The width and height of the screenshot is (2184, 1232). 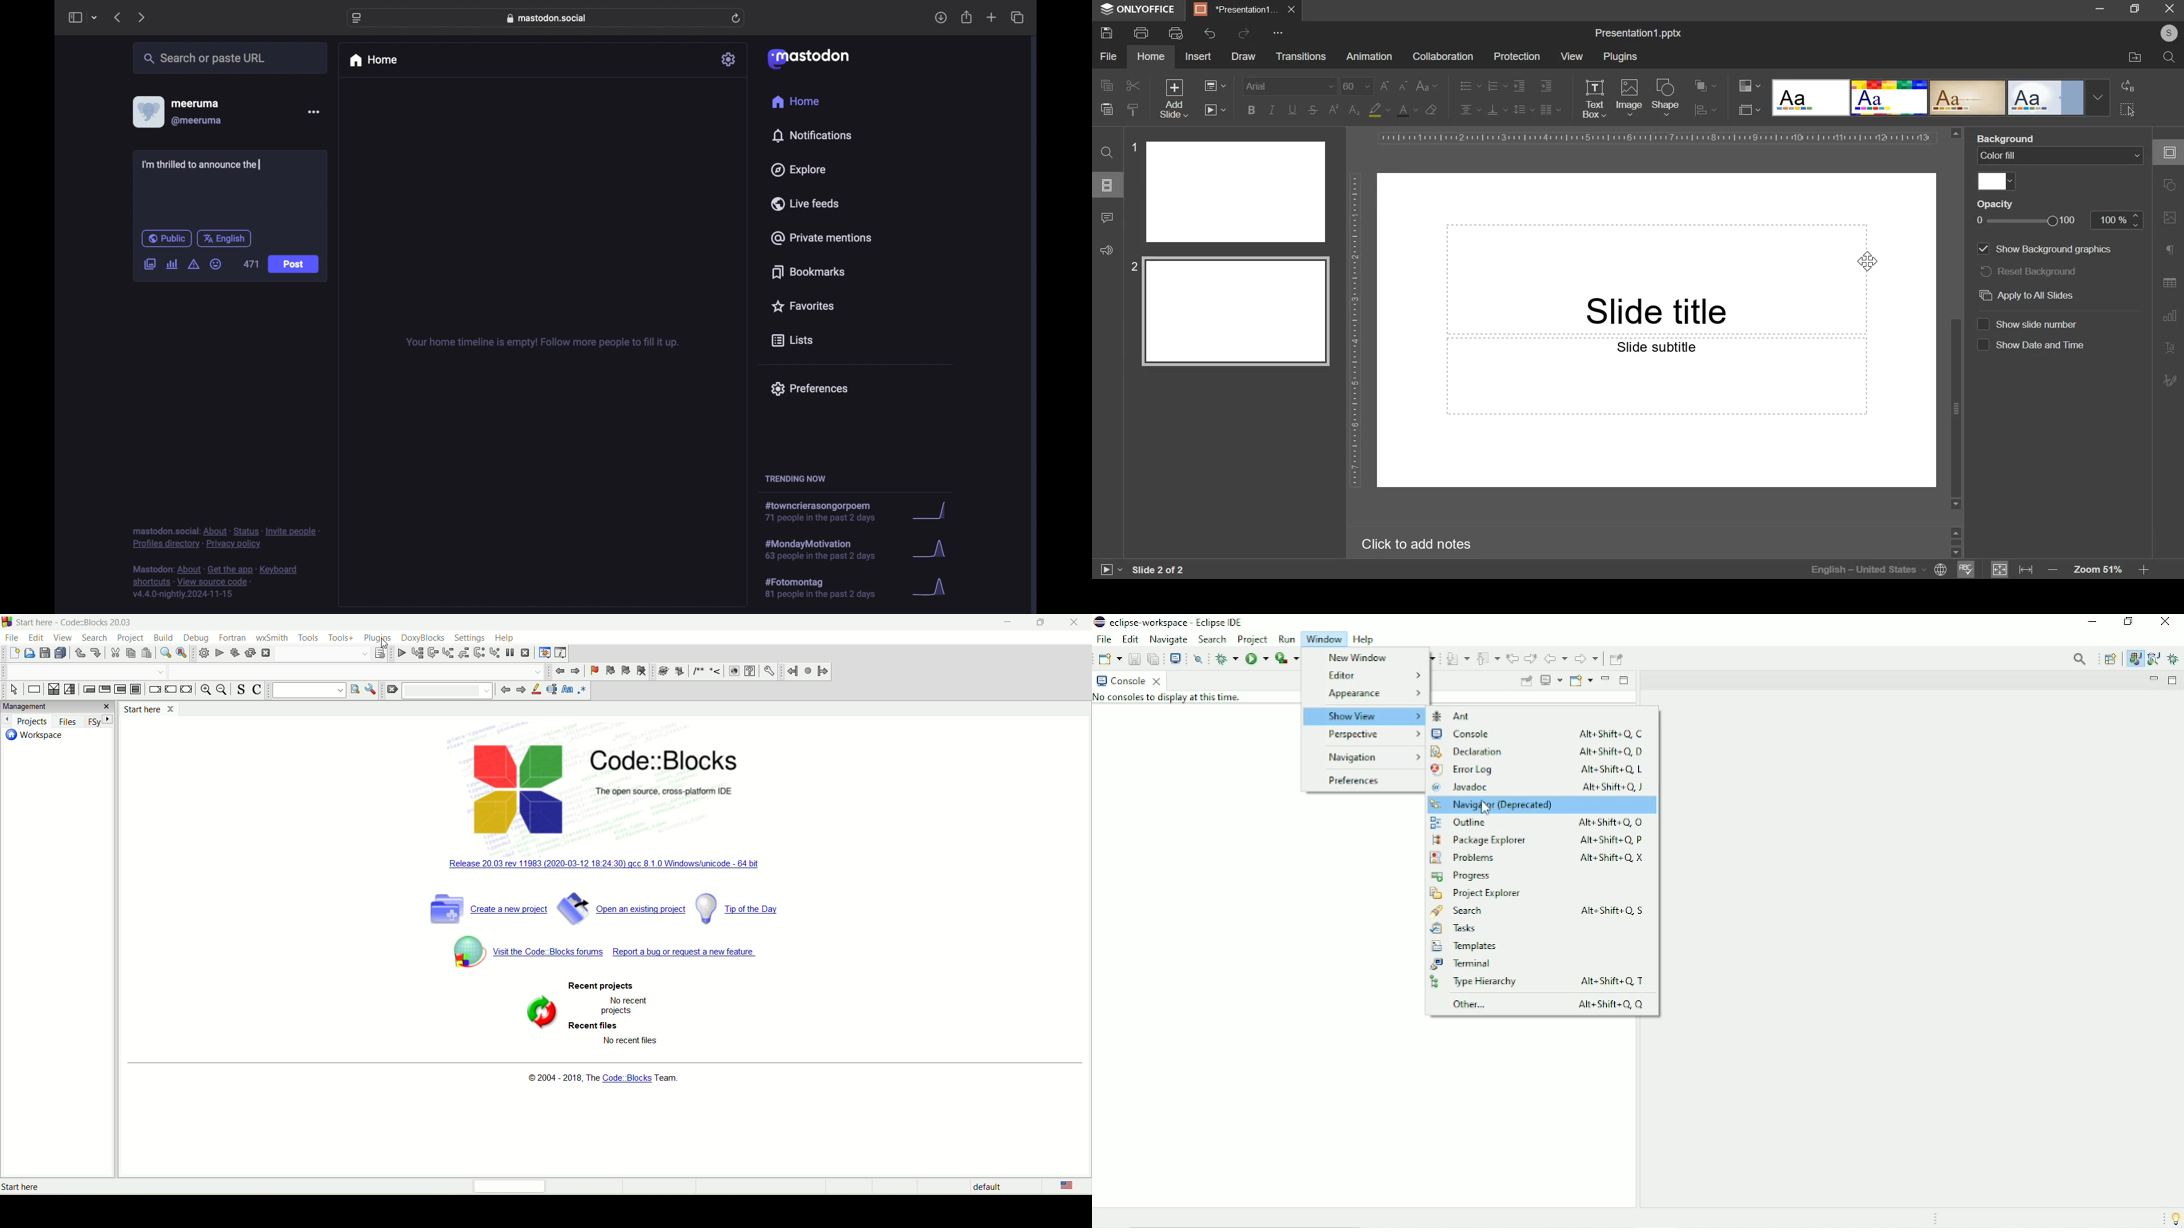 What do you see at coordinates (2081, 658) in the screenshot?
I see `Access commands and other items` at bounding box center [2081, 658].